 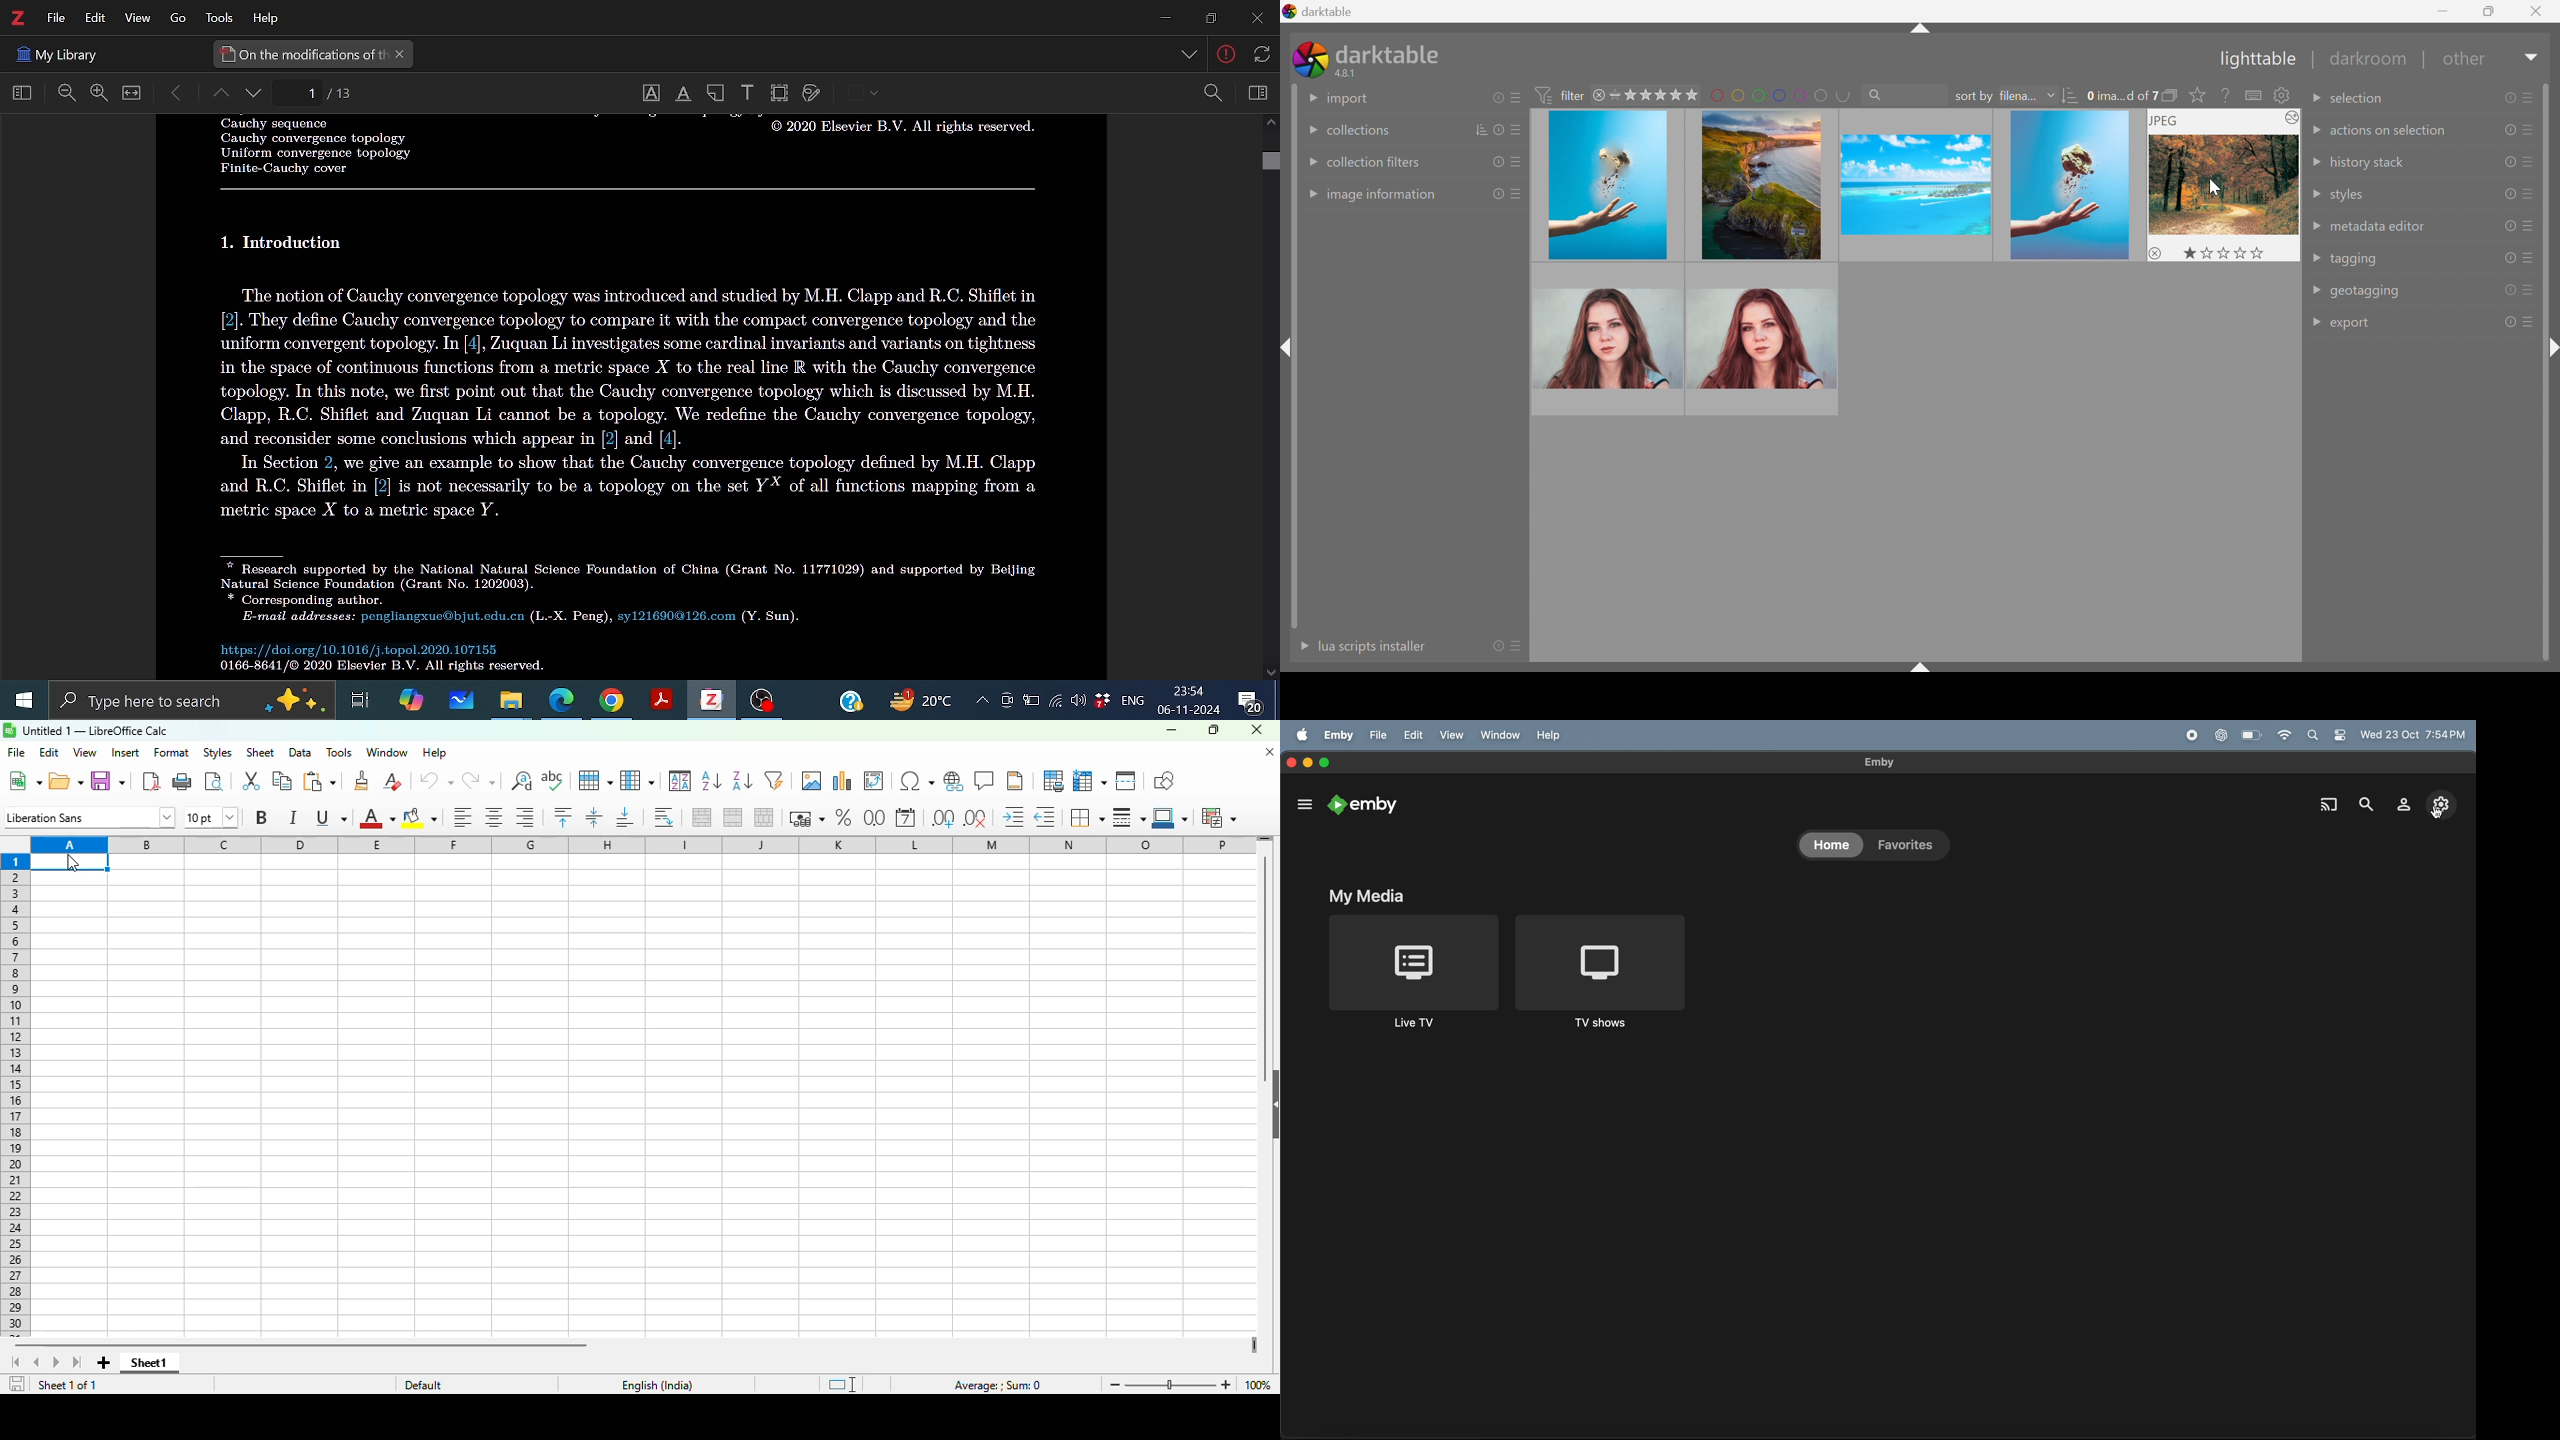 What do you see at coordinates (2315, 101) in the screenshot?
I see `Drop Down` at bounding box center [2315, 101].